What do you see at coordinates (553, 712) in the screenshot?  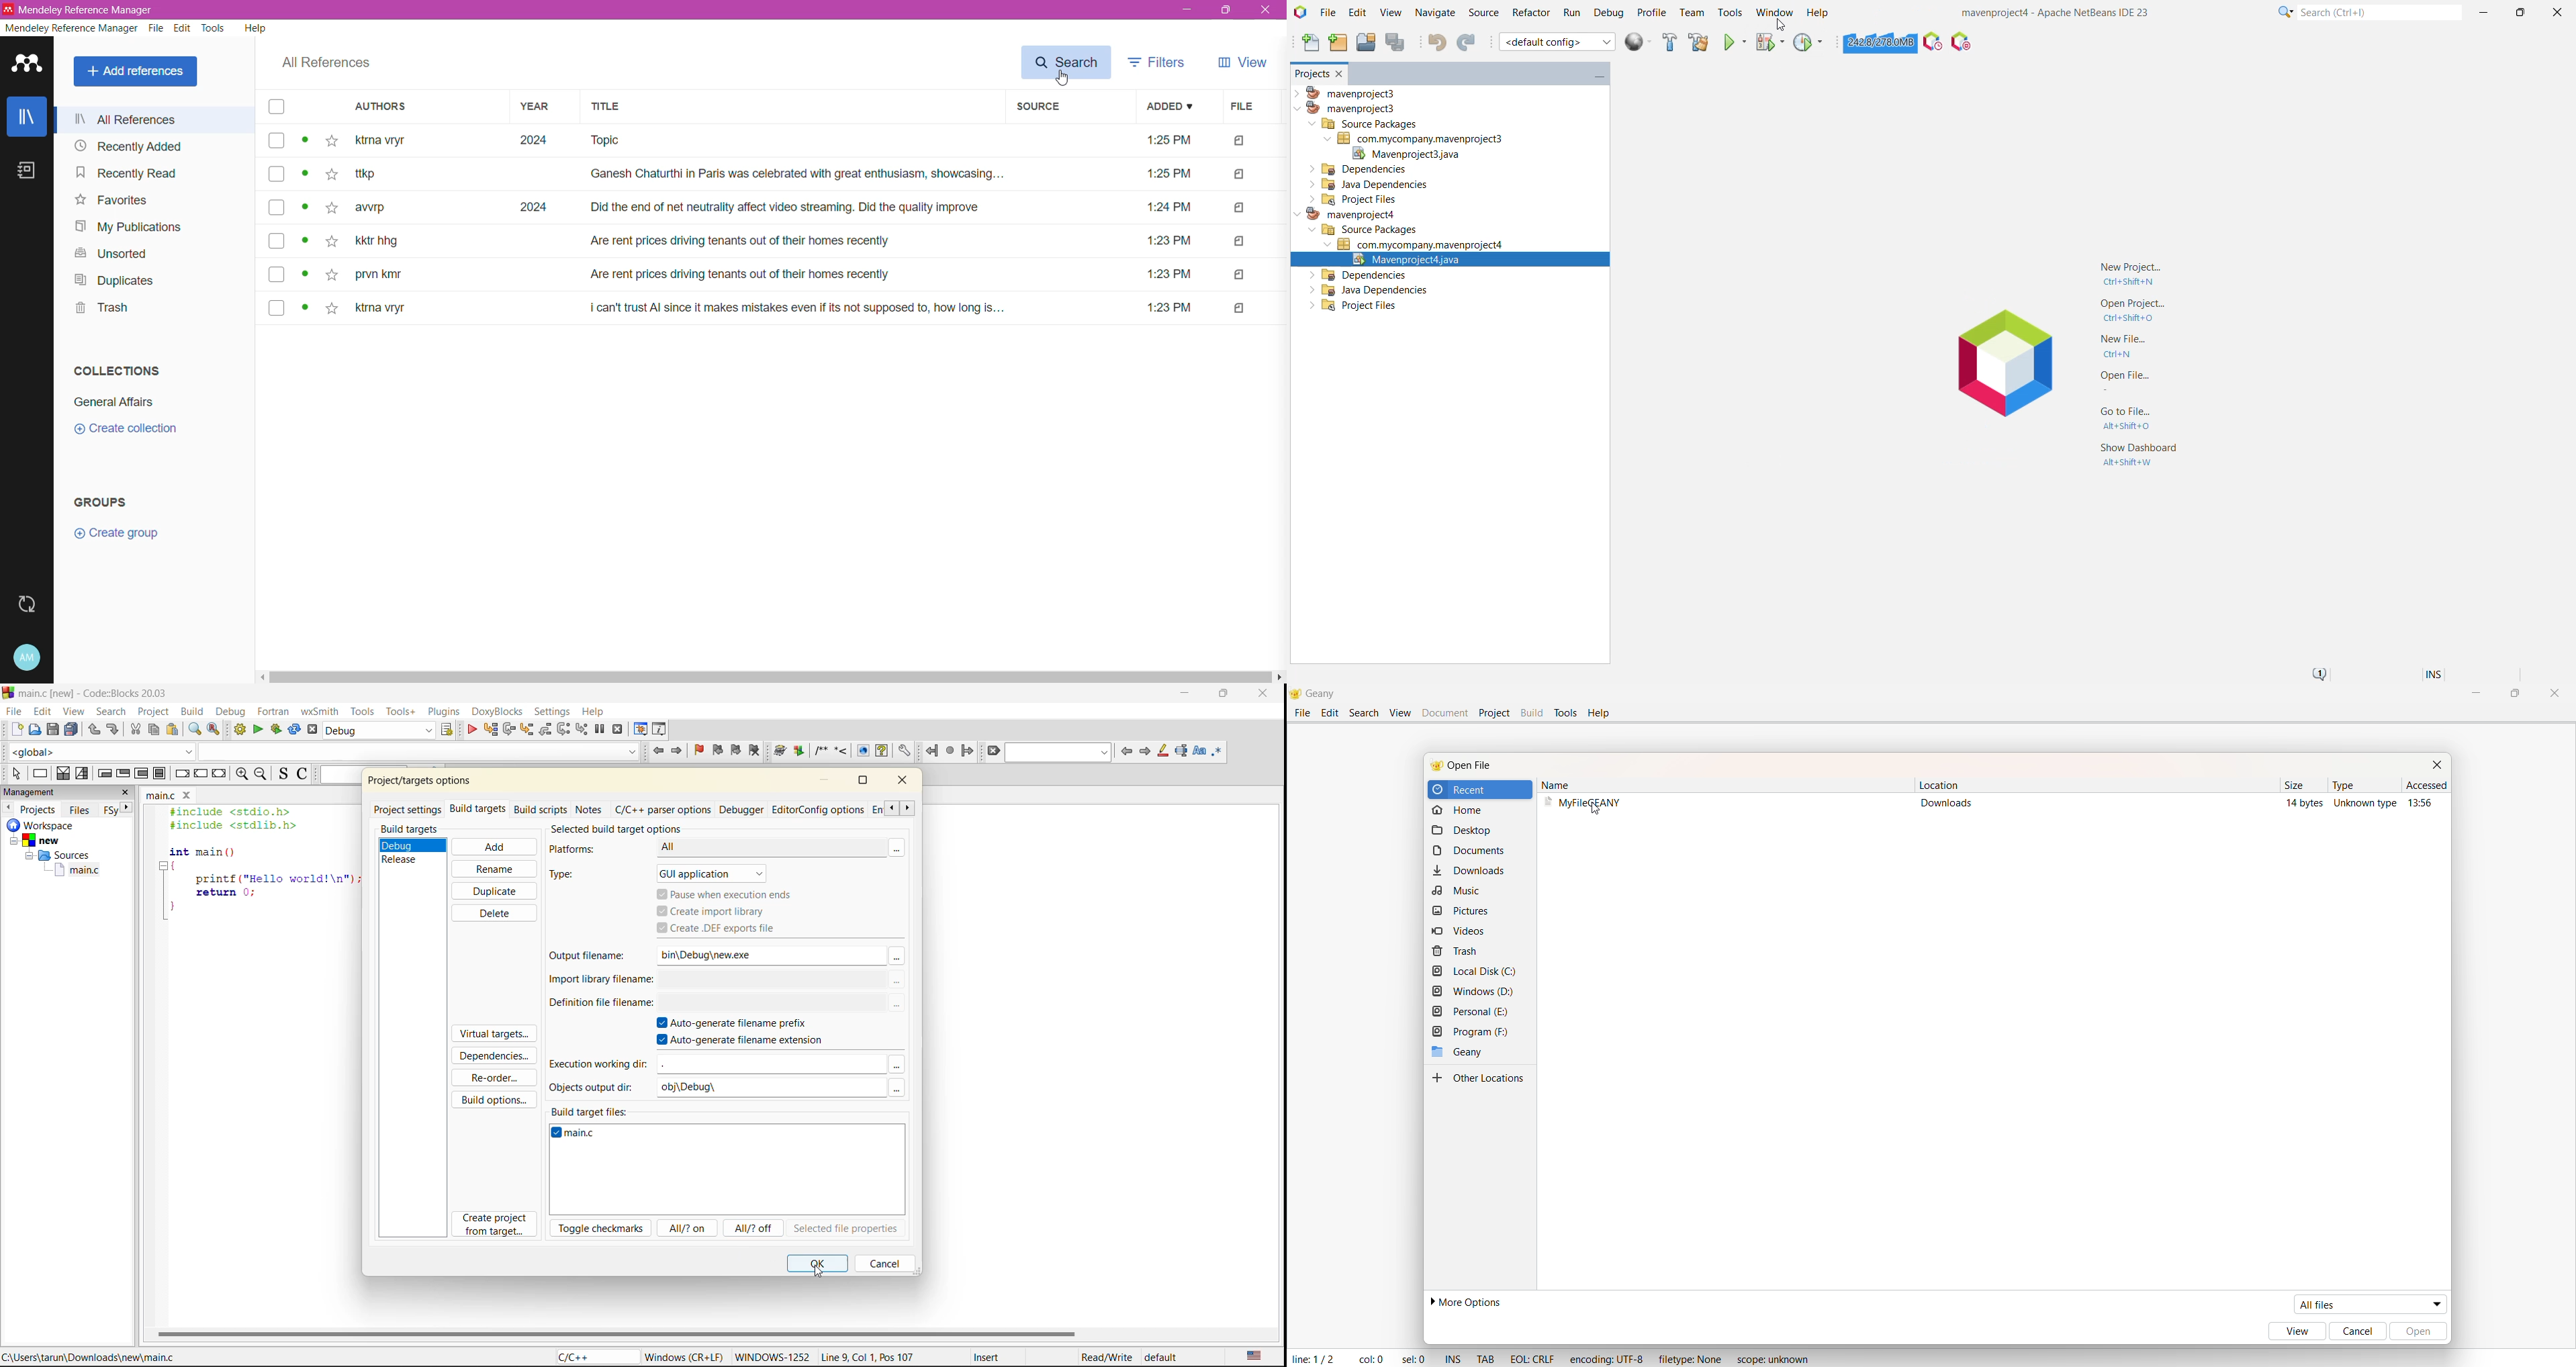 I see `settings` at bounding box center [553, 712].